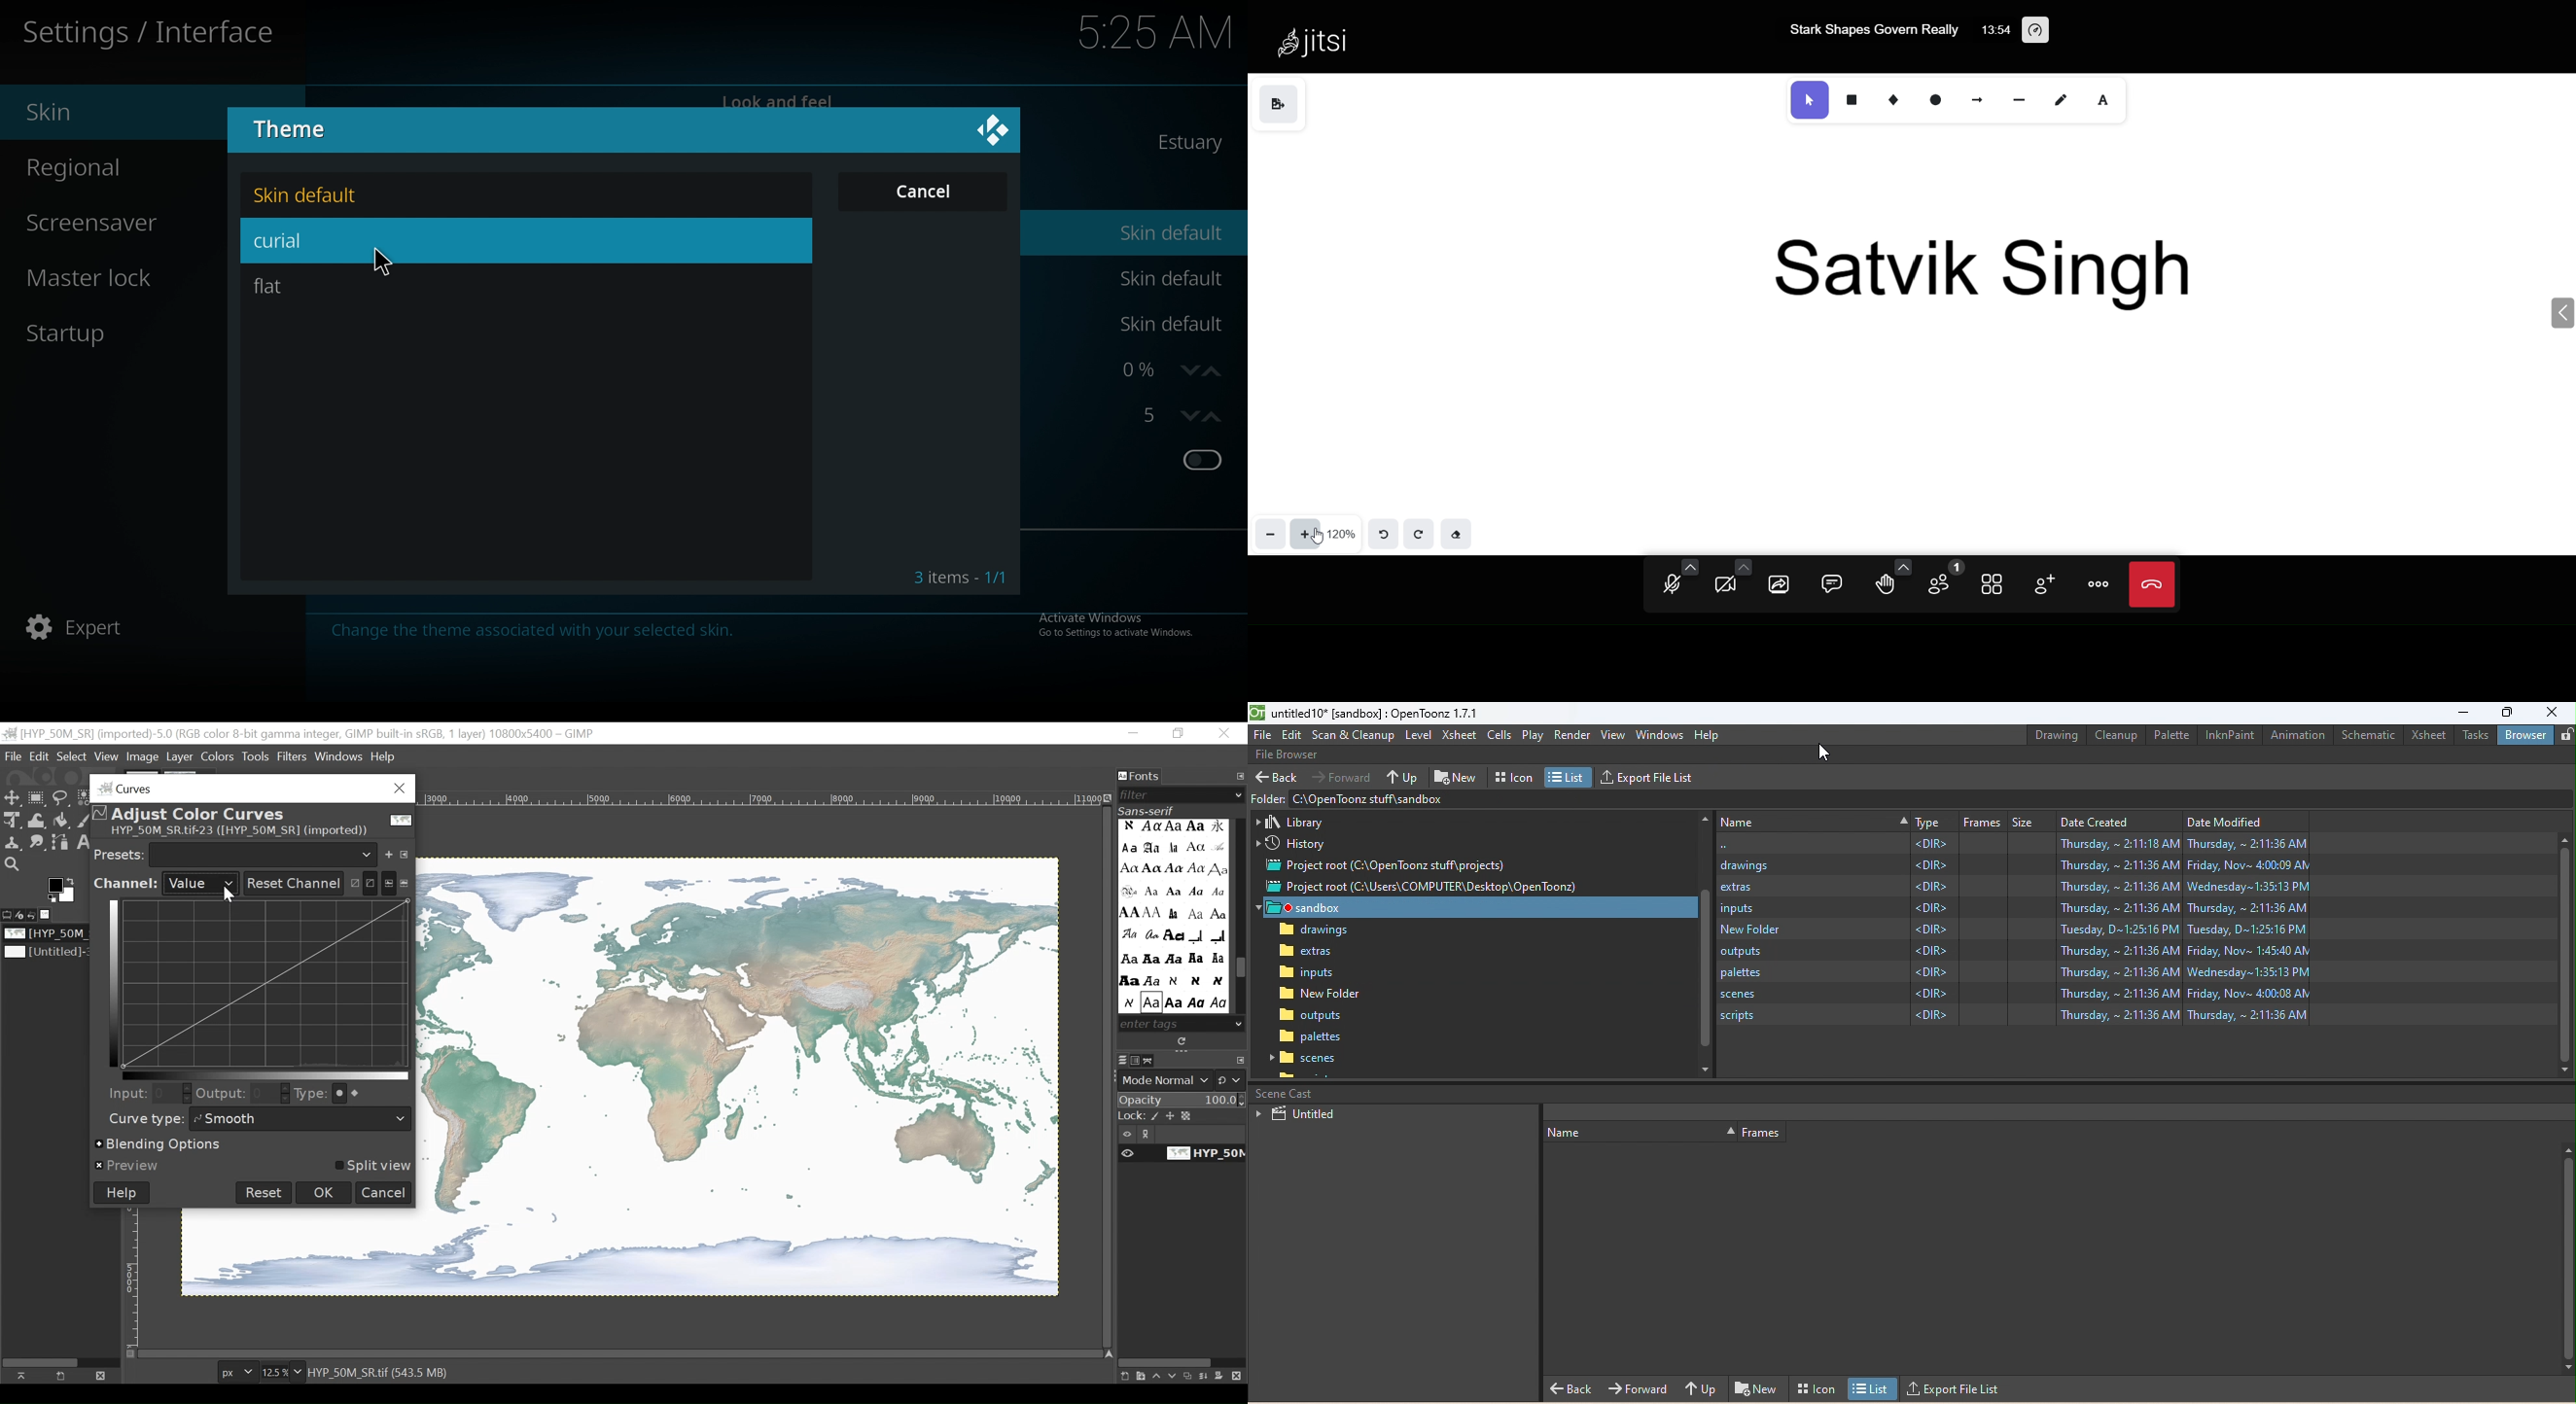  Describe the element at coordinates (1173, 916) in the screenshot. I see `Enter Tags` at that location.